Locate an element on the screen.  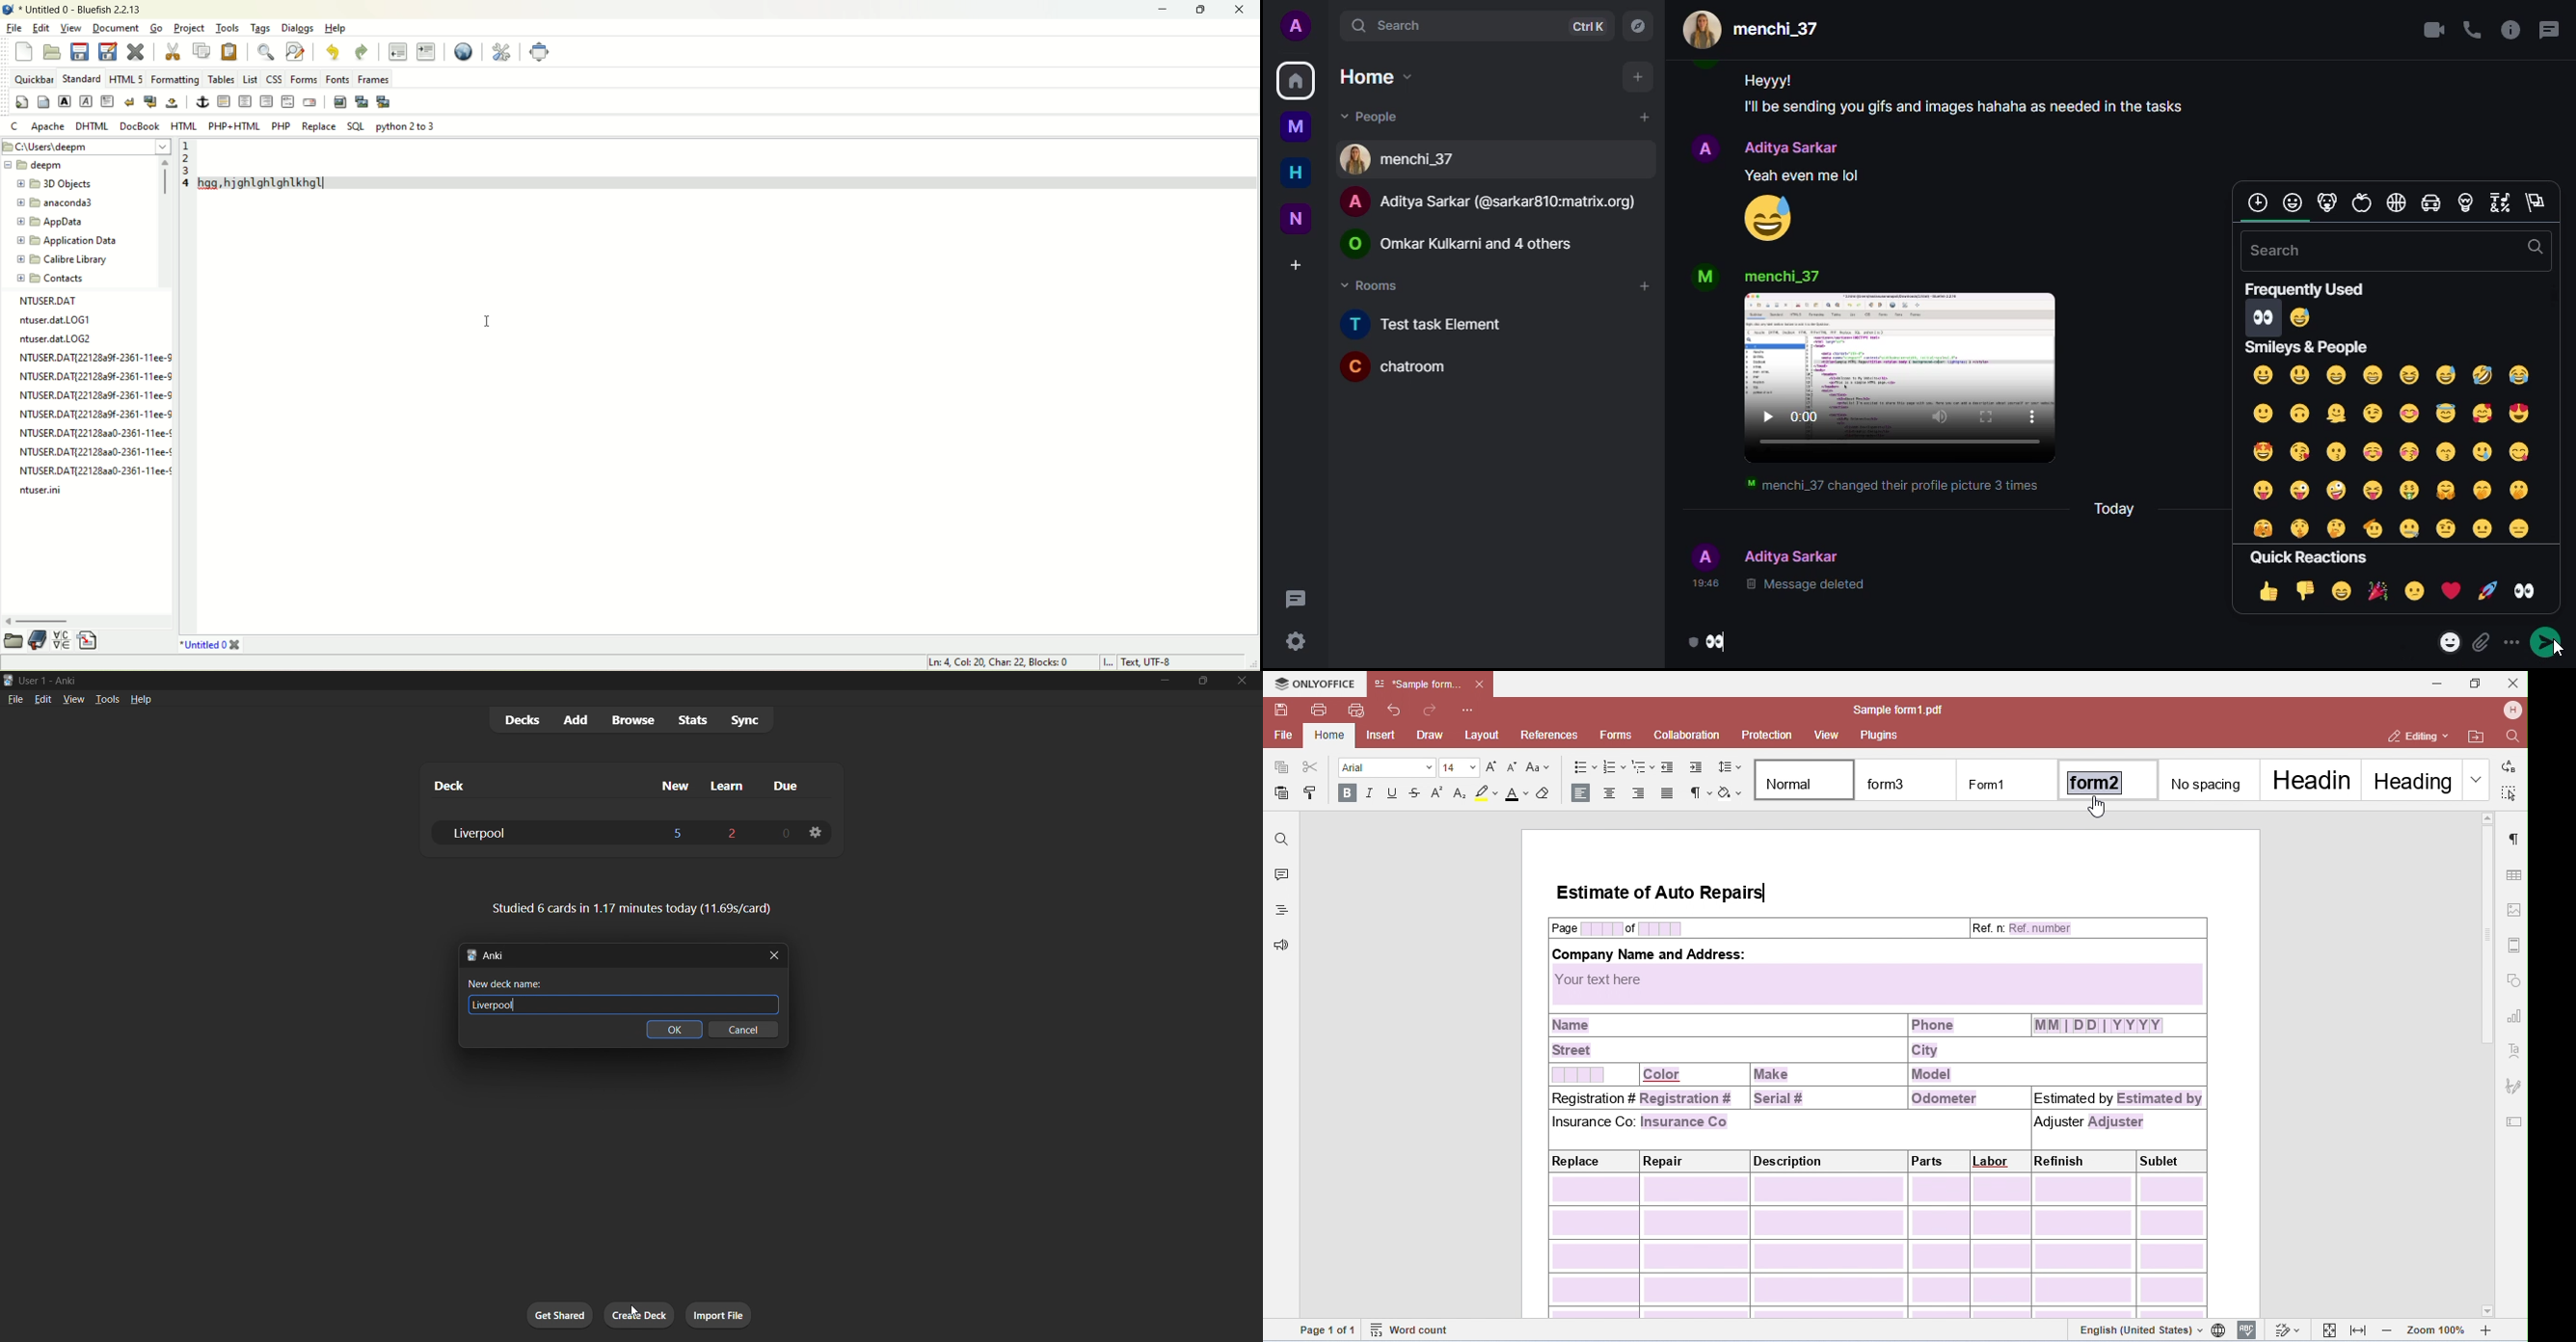
frequently used is located at coordinates (2256, 203).